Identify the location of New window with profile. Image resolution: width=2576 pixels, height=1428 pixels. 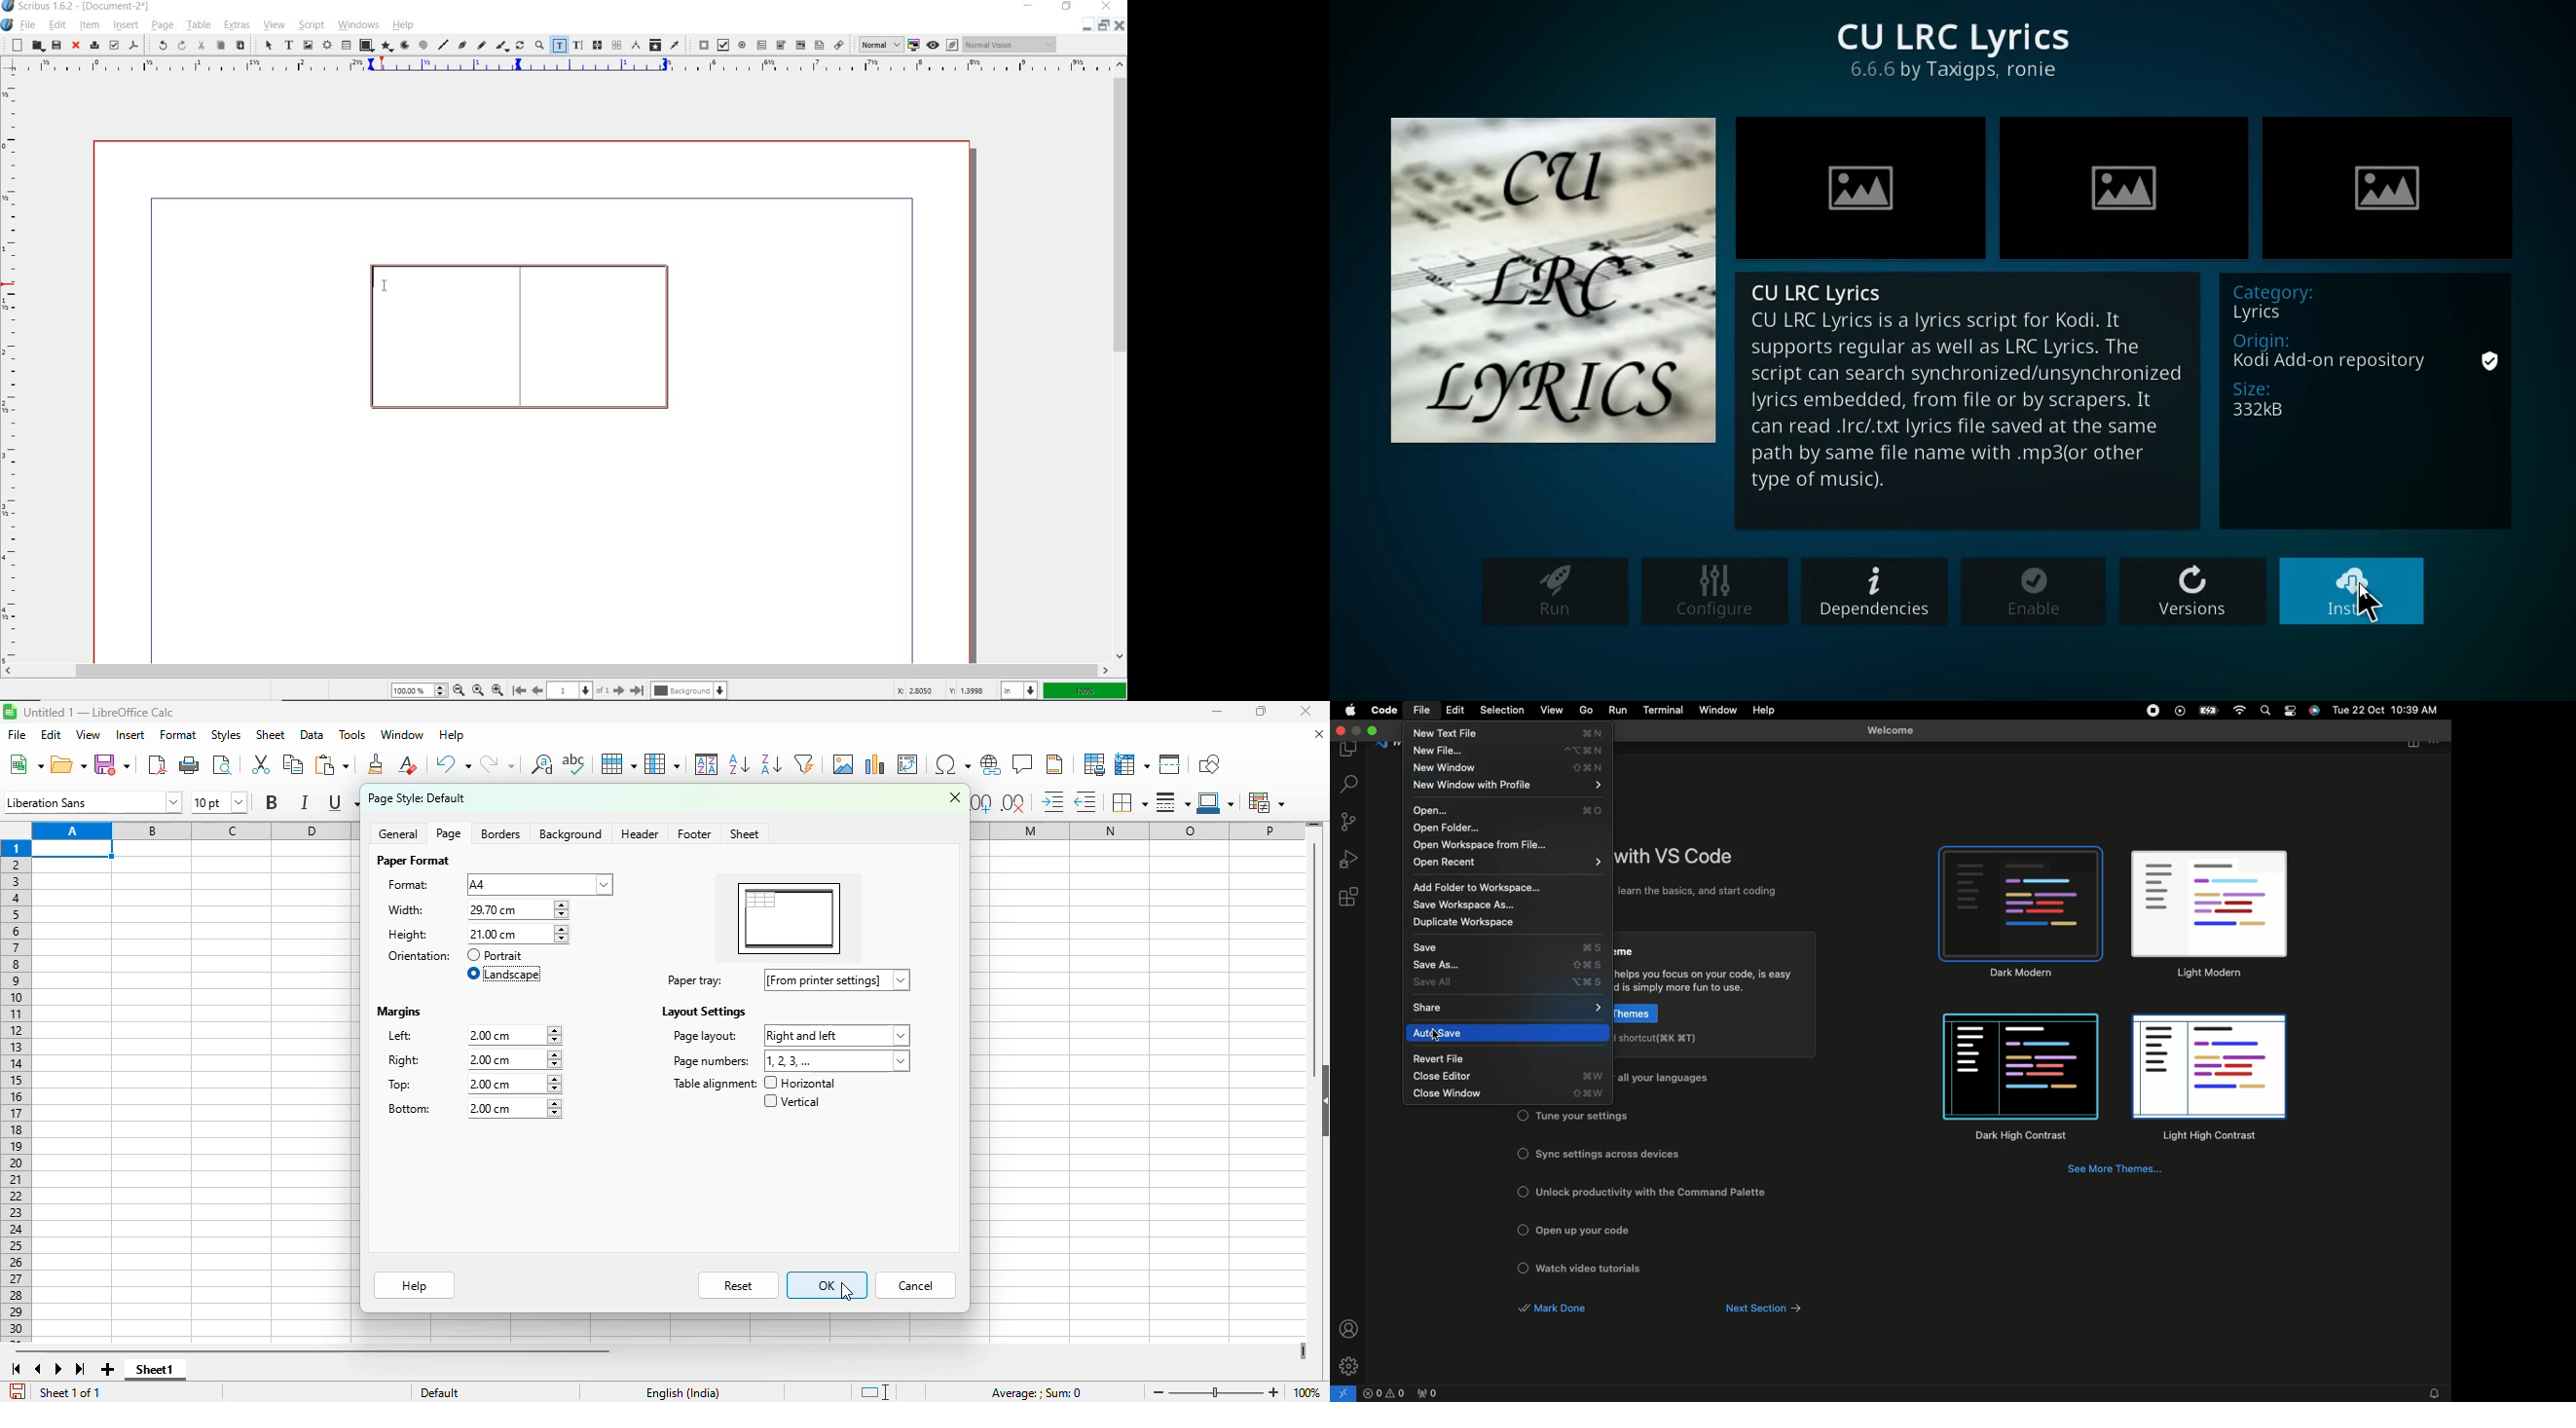
(1507, 784).